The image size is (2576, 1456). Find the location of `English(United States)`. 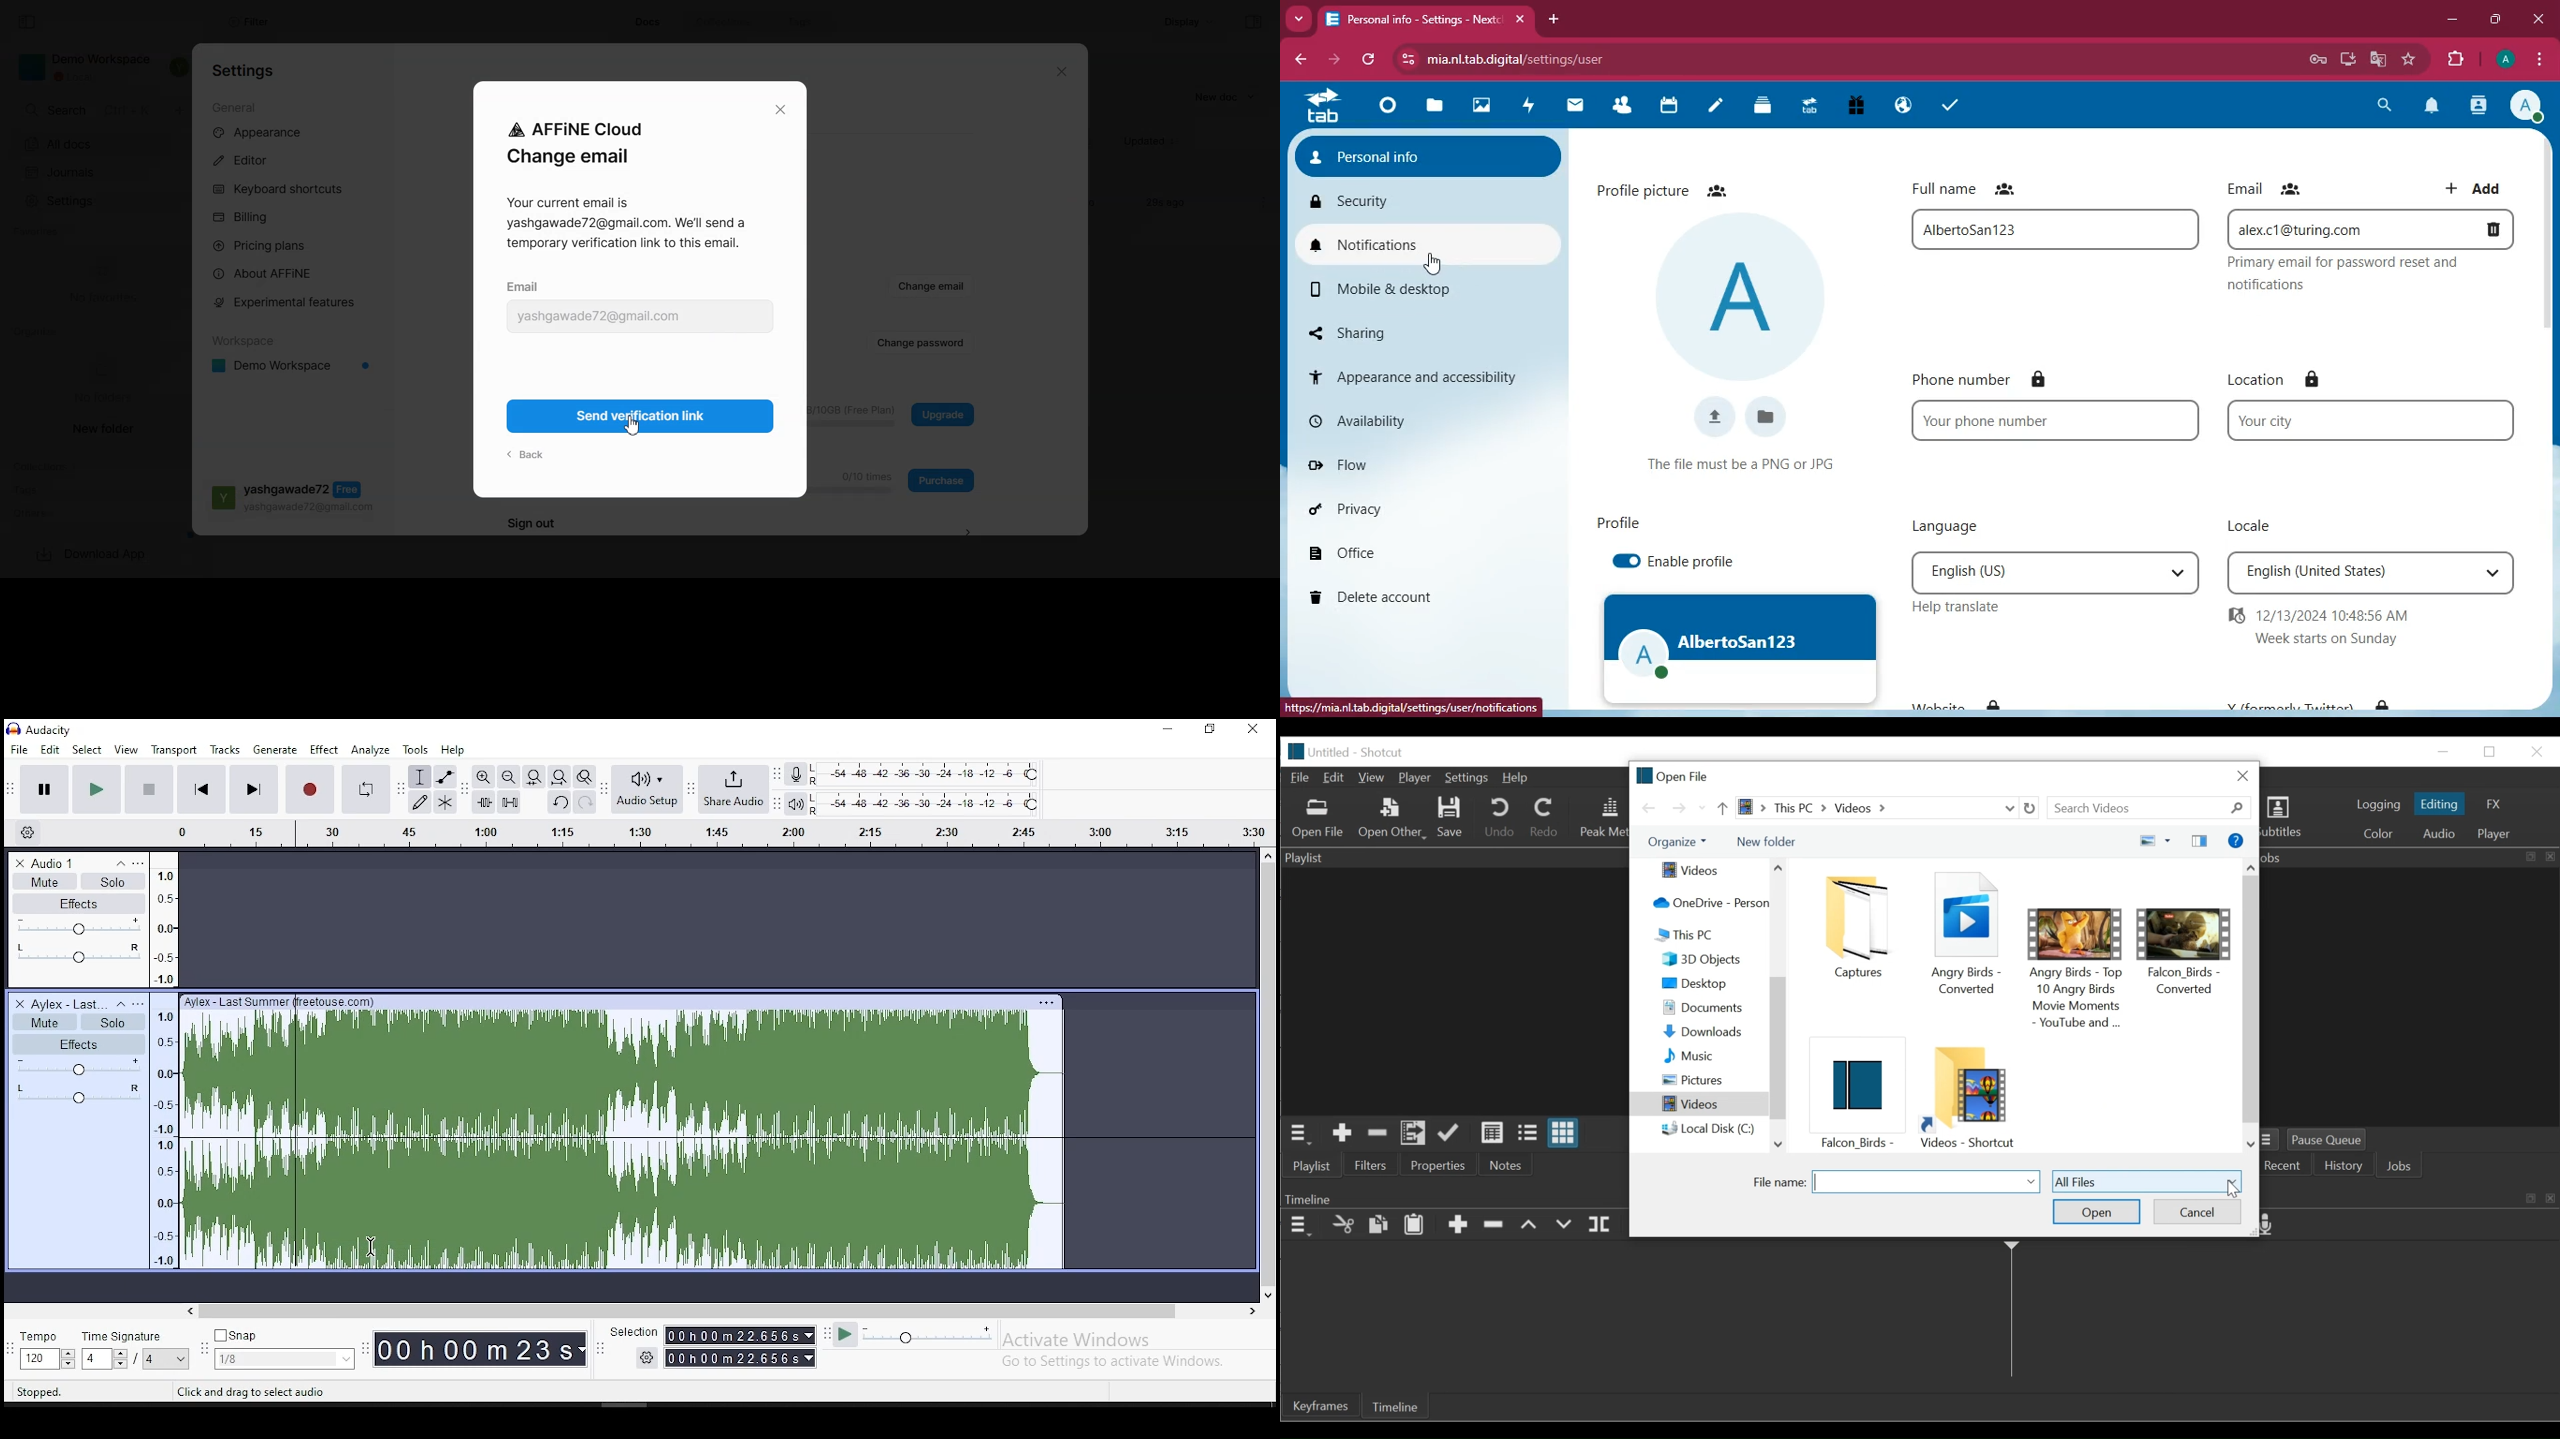

English(United States) is located at coordinates (2374, 573).